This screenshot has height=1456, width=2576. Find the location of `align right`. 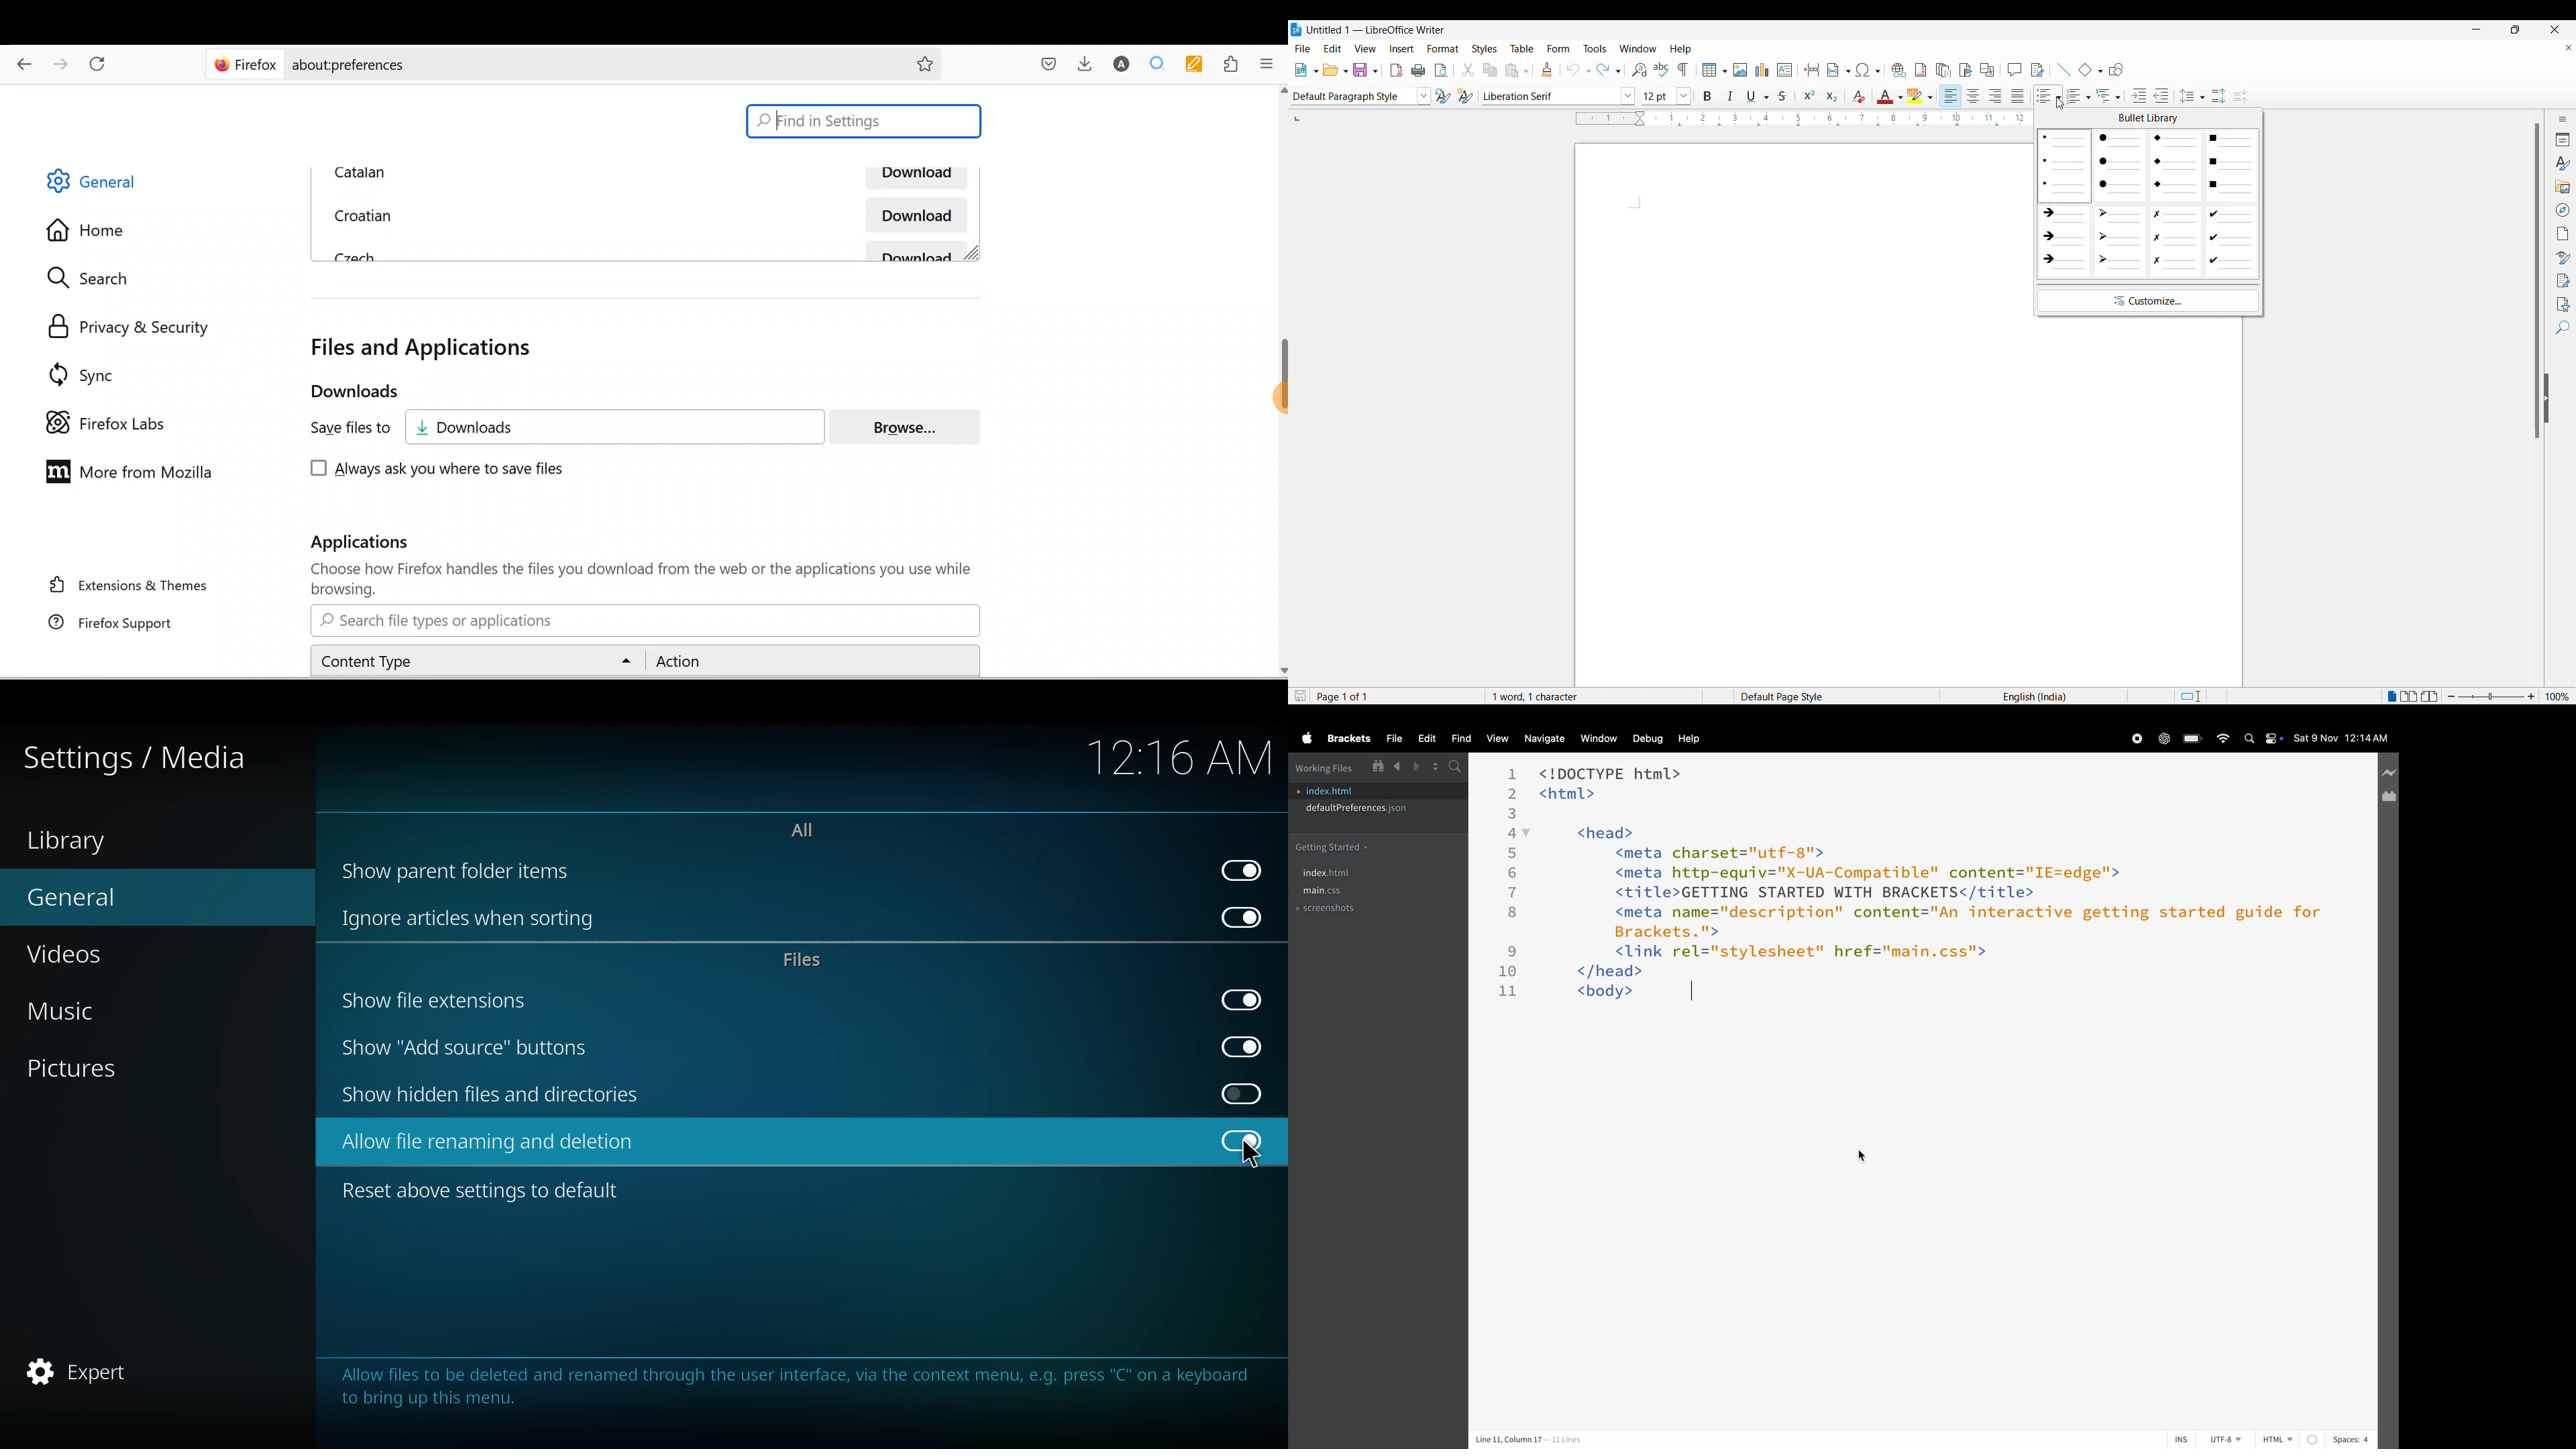

align right is located at coordinates (1998, 95).